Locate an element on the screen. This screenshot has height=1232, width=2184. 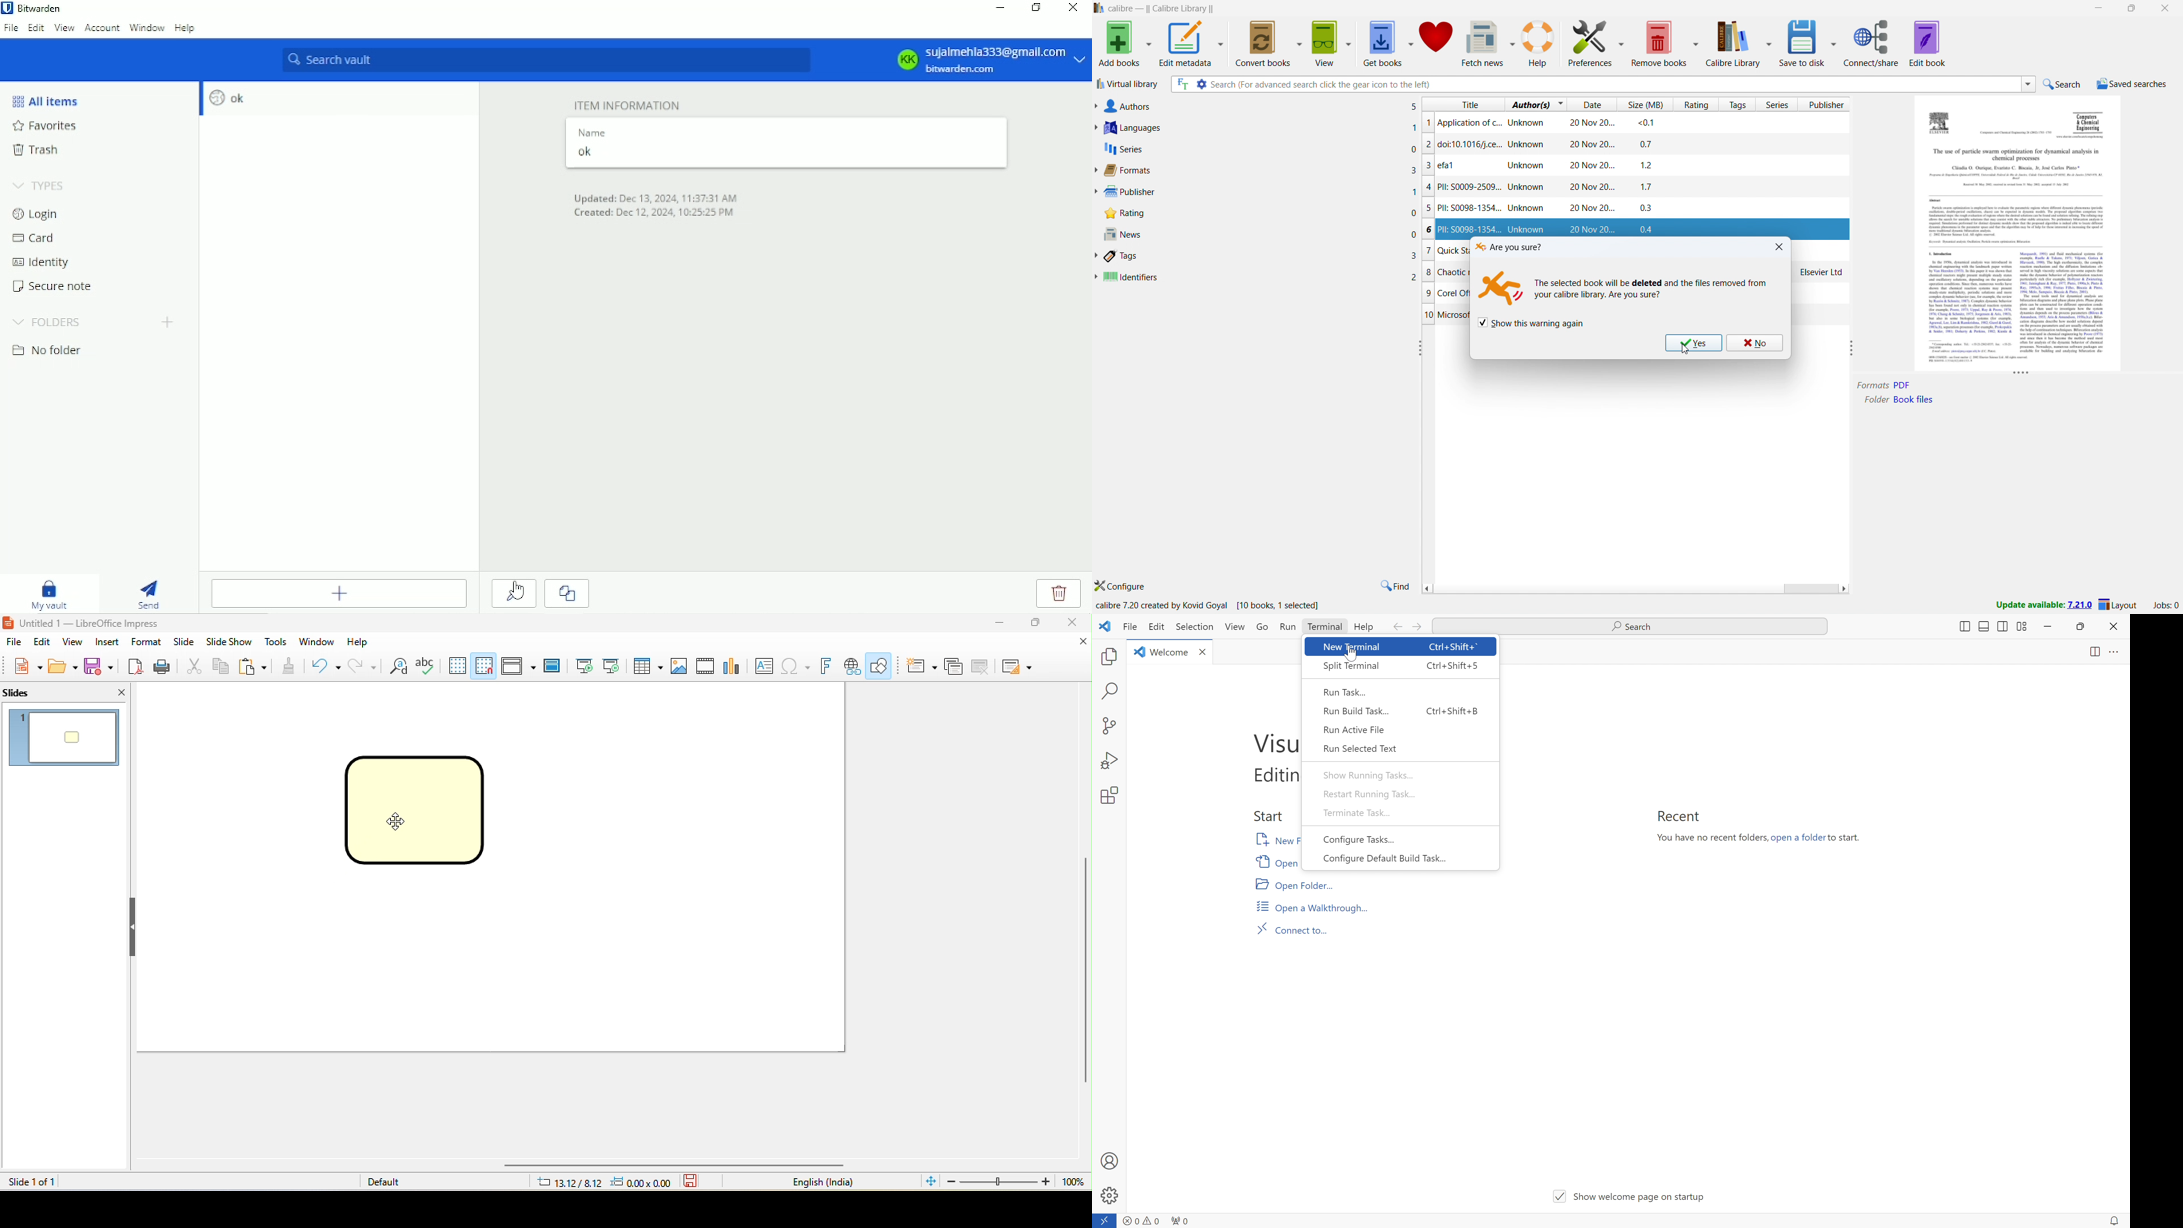
Search is located at coordinates (1630, 627).